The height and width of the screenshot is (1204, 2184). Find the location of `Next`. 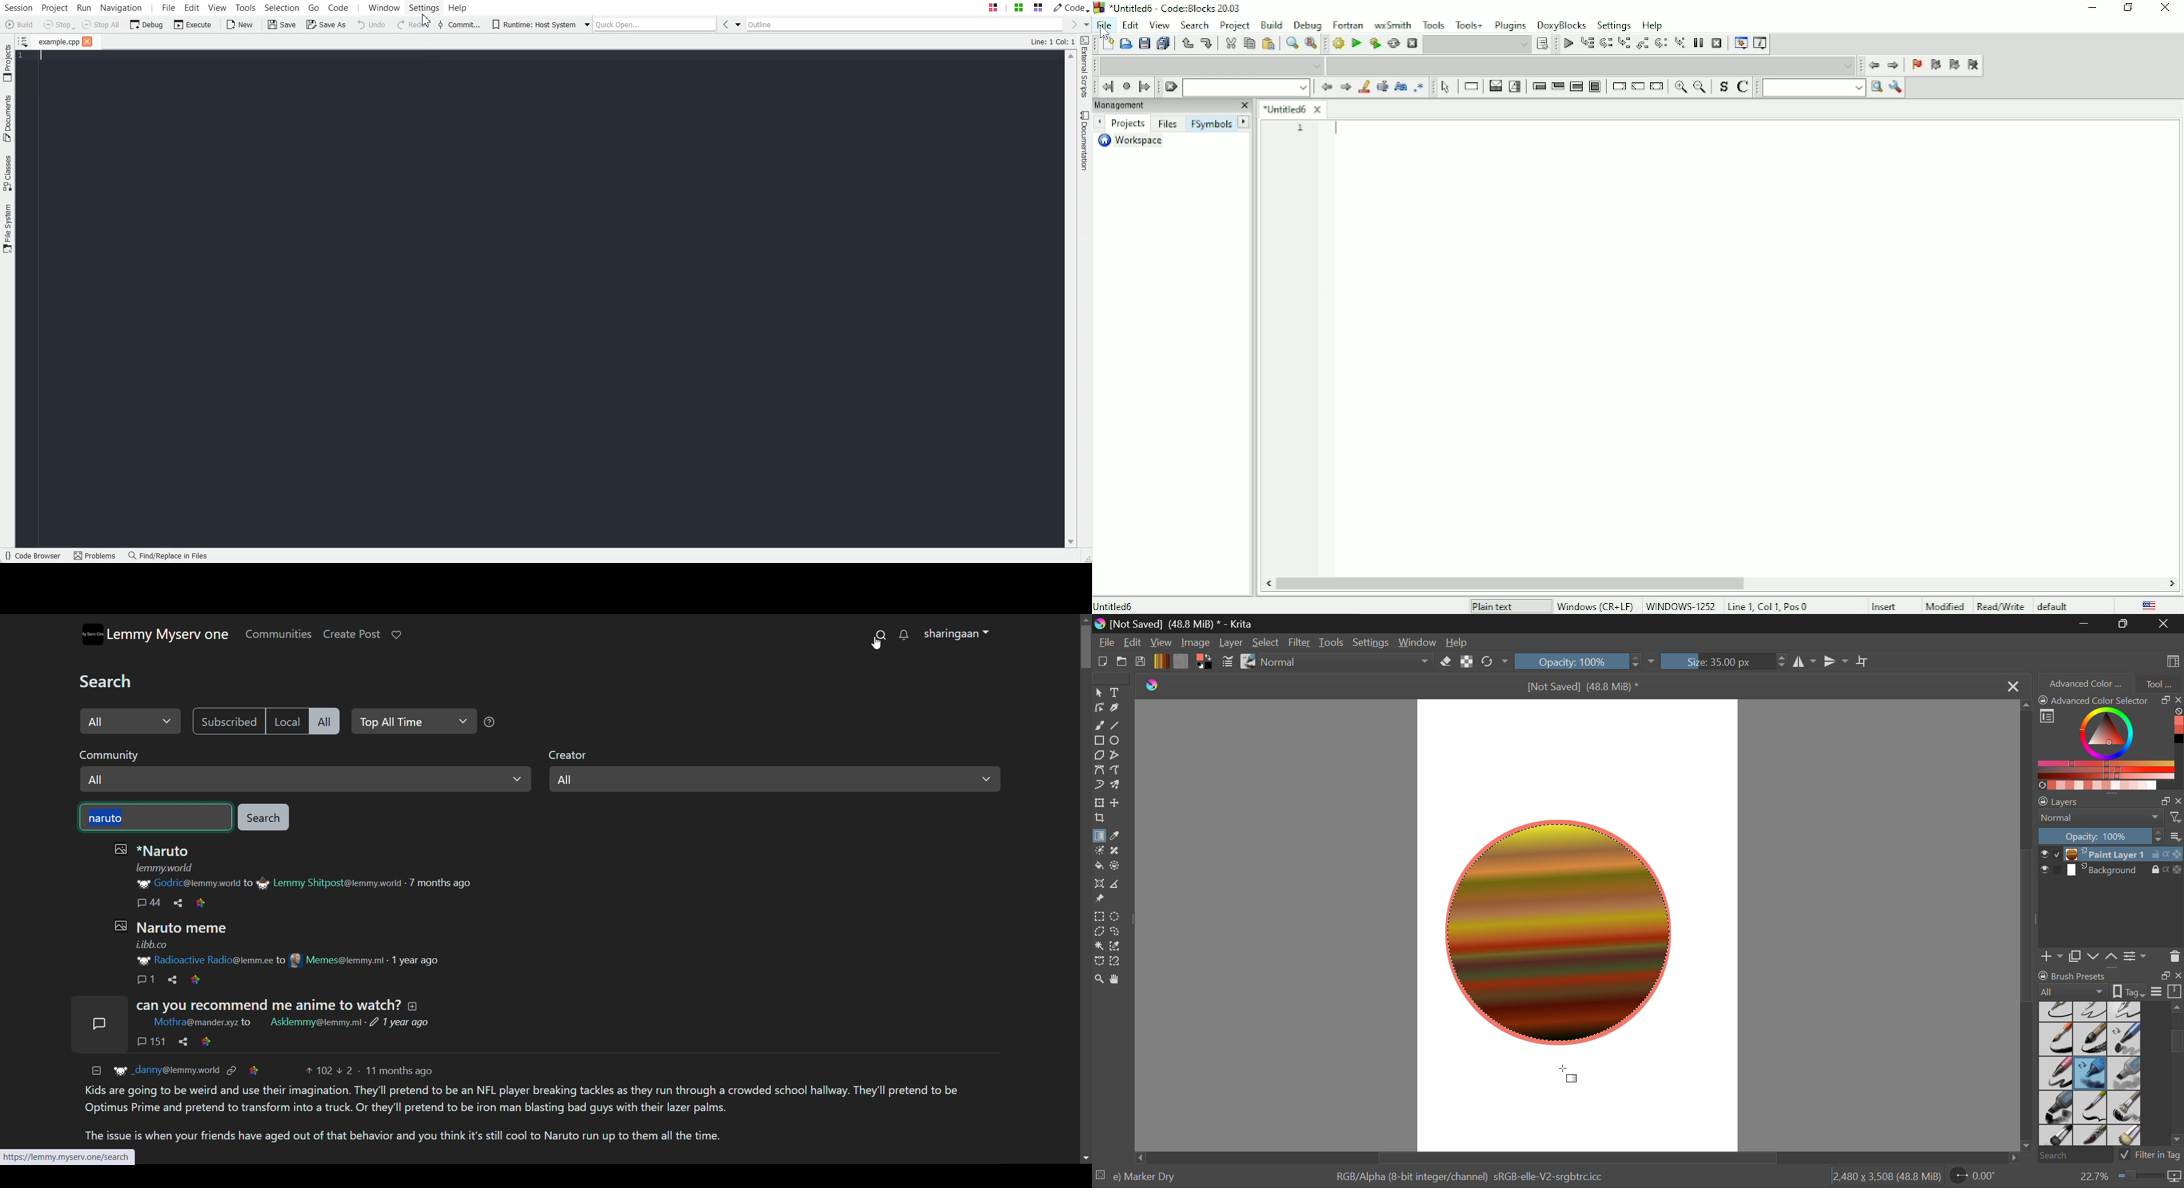

Next is located at coordinates (1244, 121).